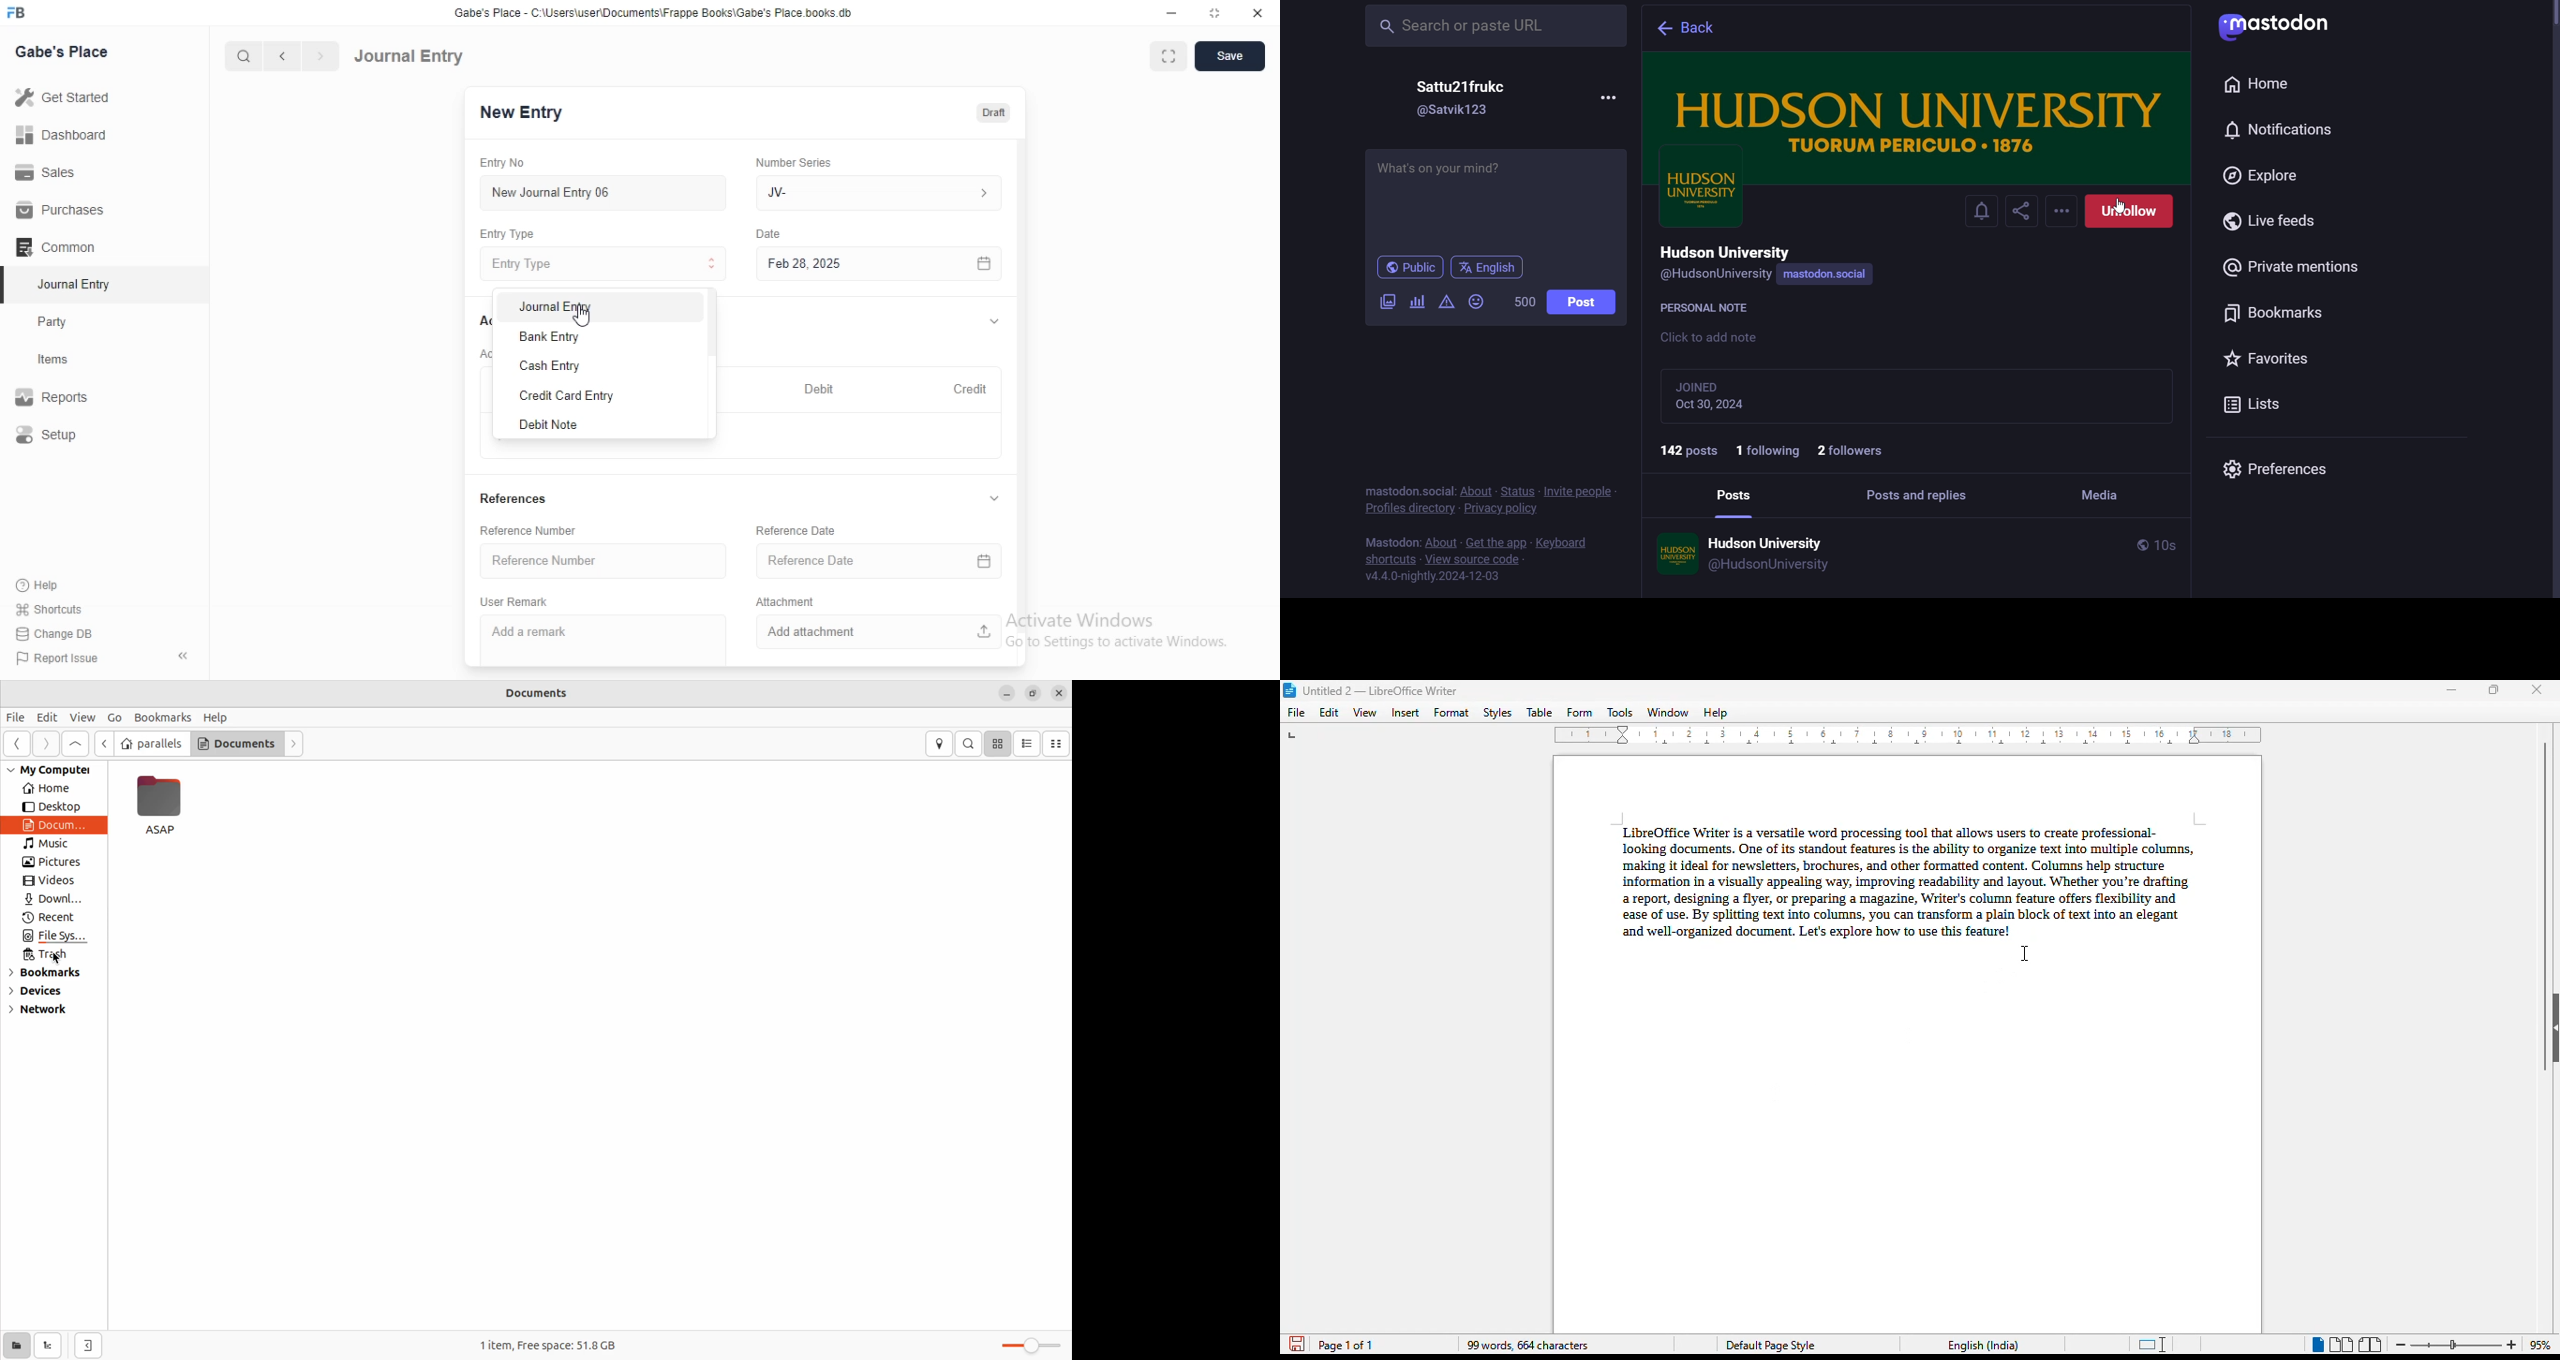 The width and height of the screenshot is (2576, 1372). Describe the element at coordinates (608, 366) in the screenshot. I see `Cash Entry` at that location.